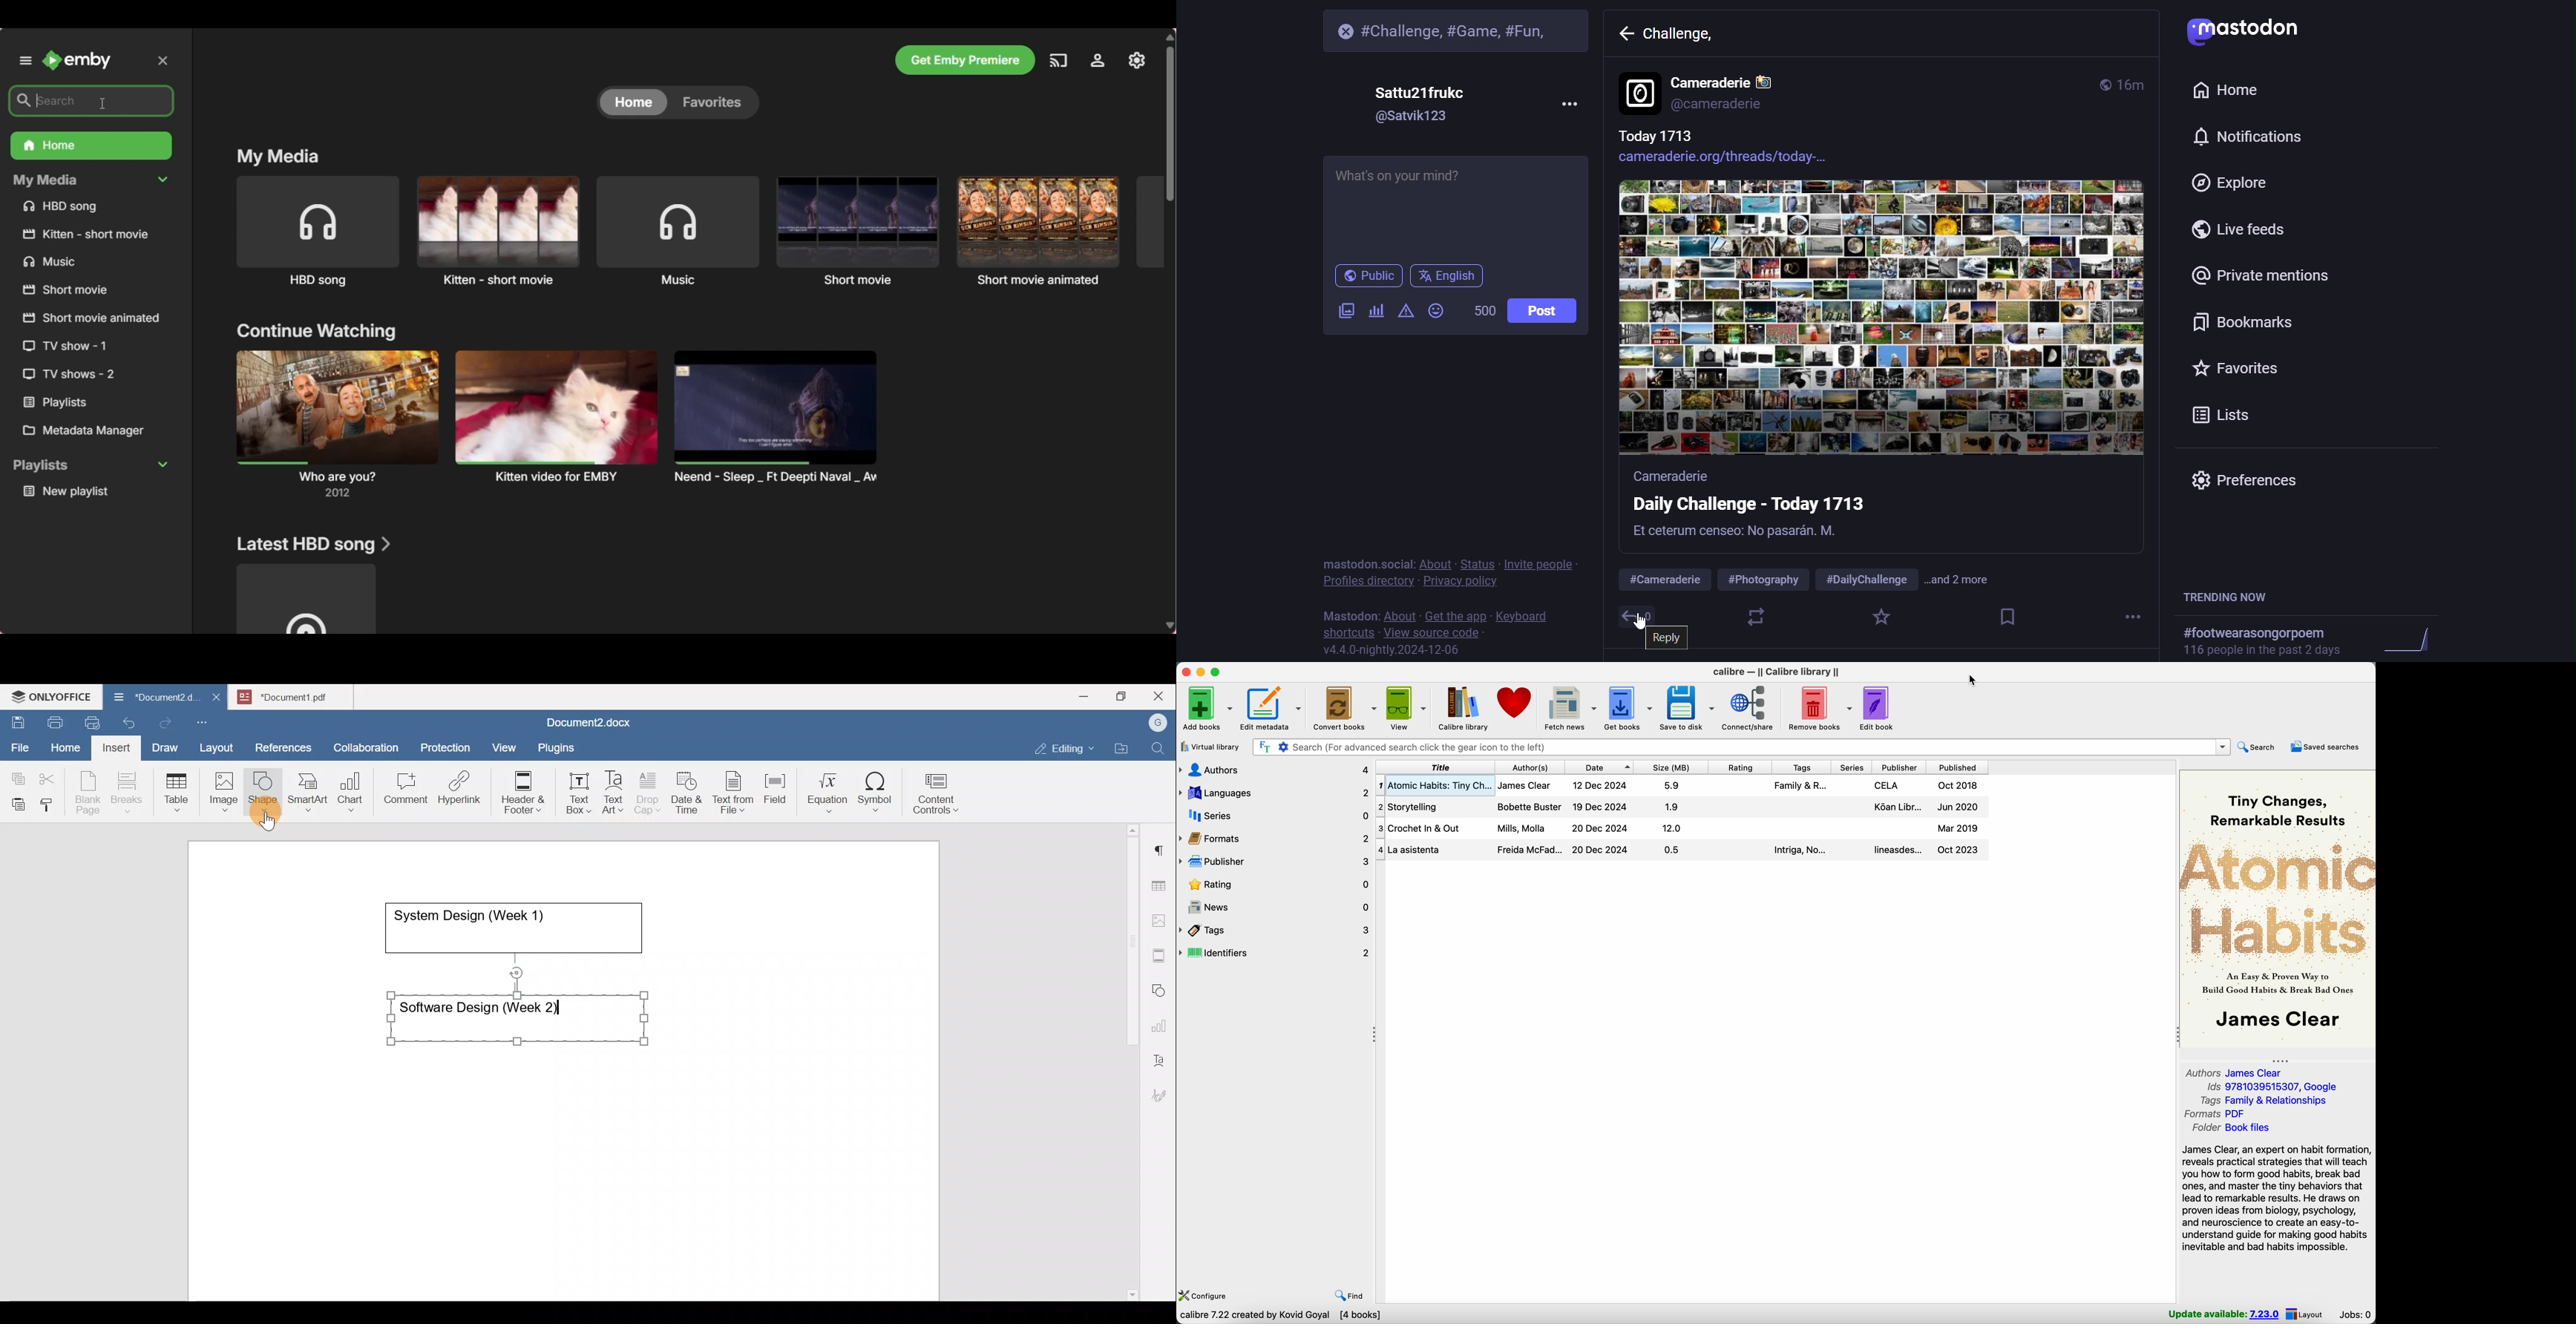  Describe the element at coordinates (2222, 413) in the screenshot. I see `lists` at that location.